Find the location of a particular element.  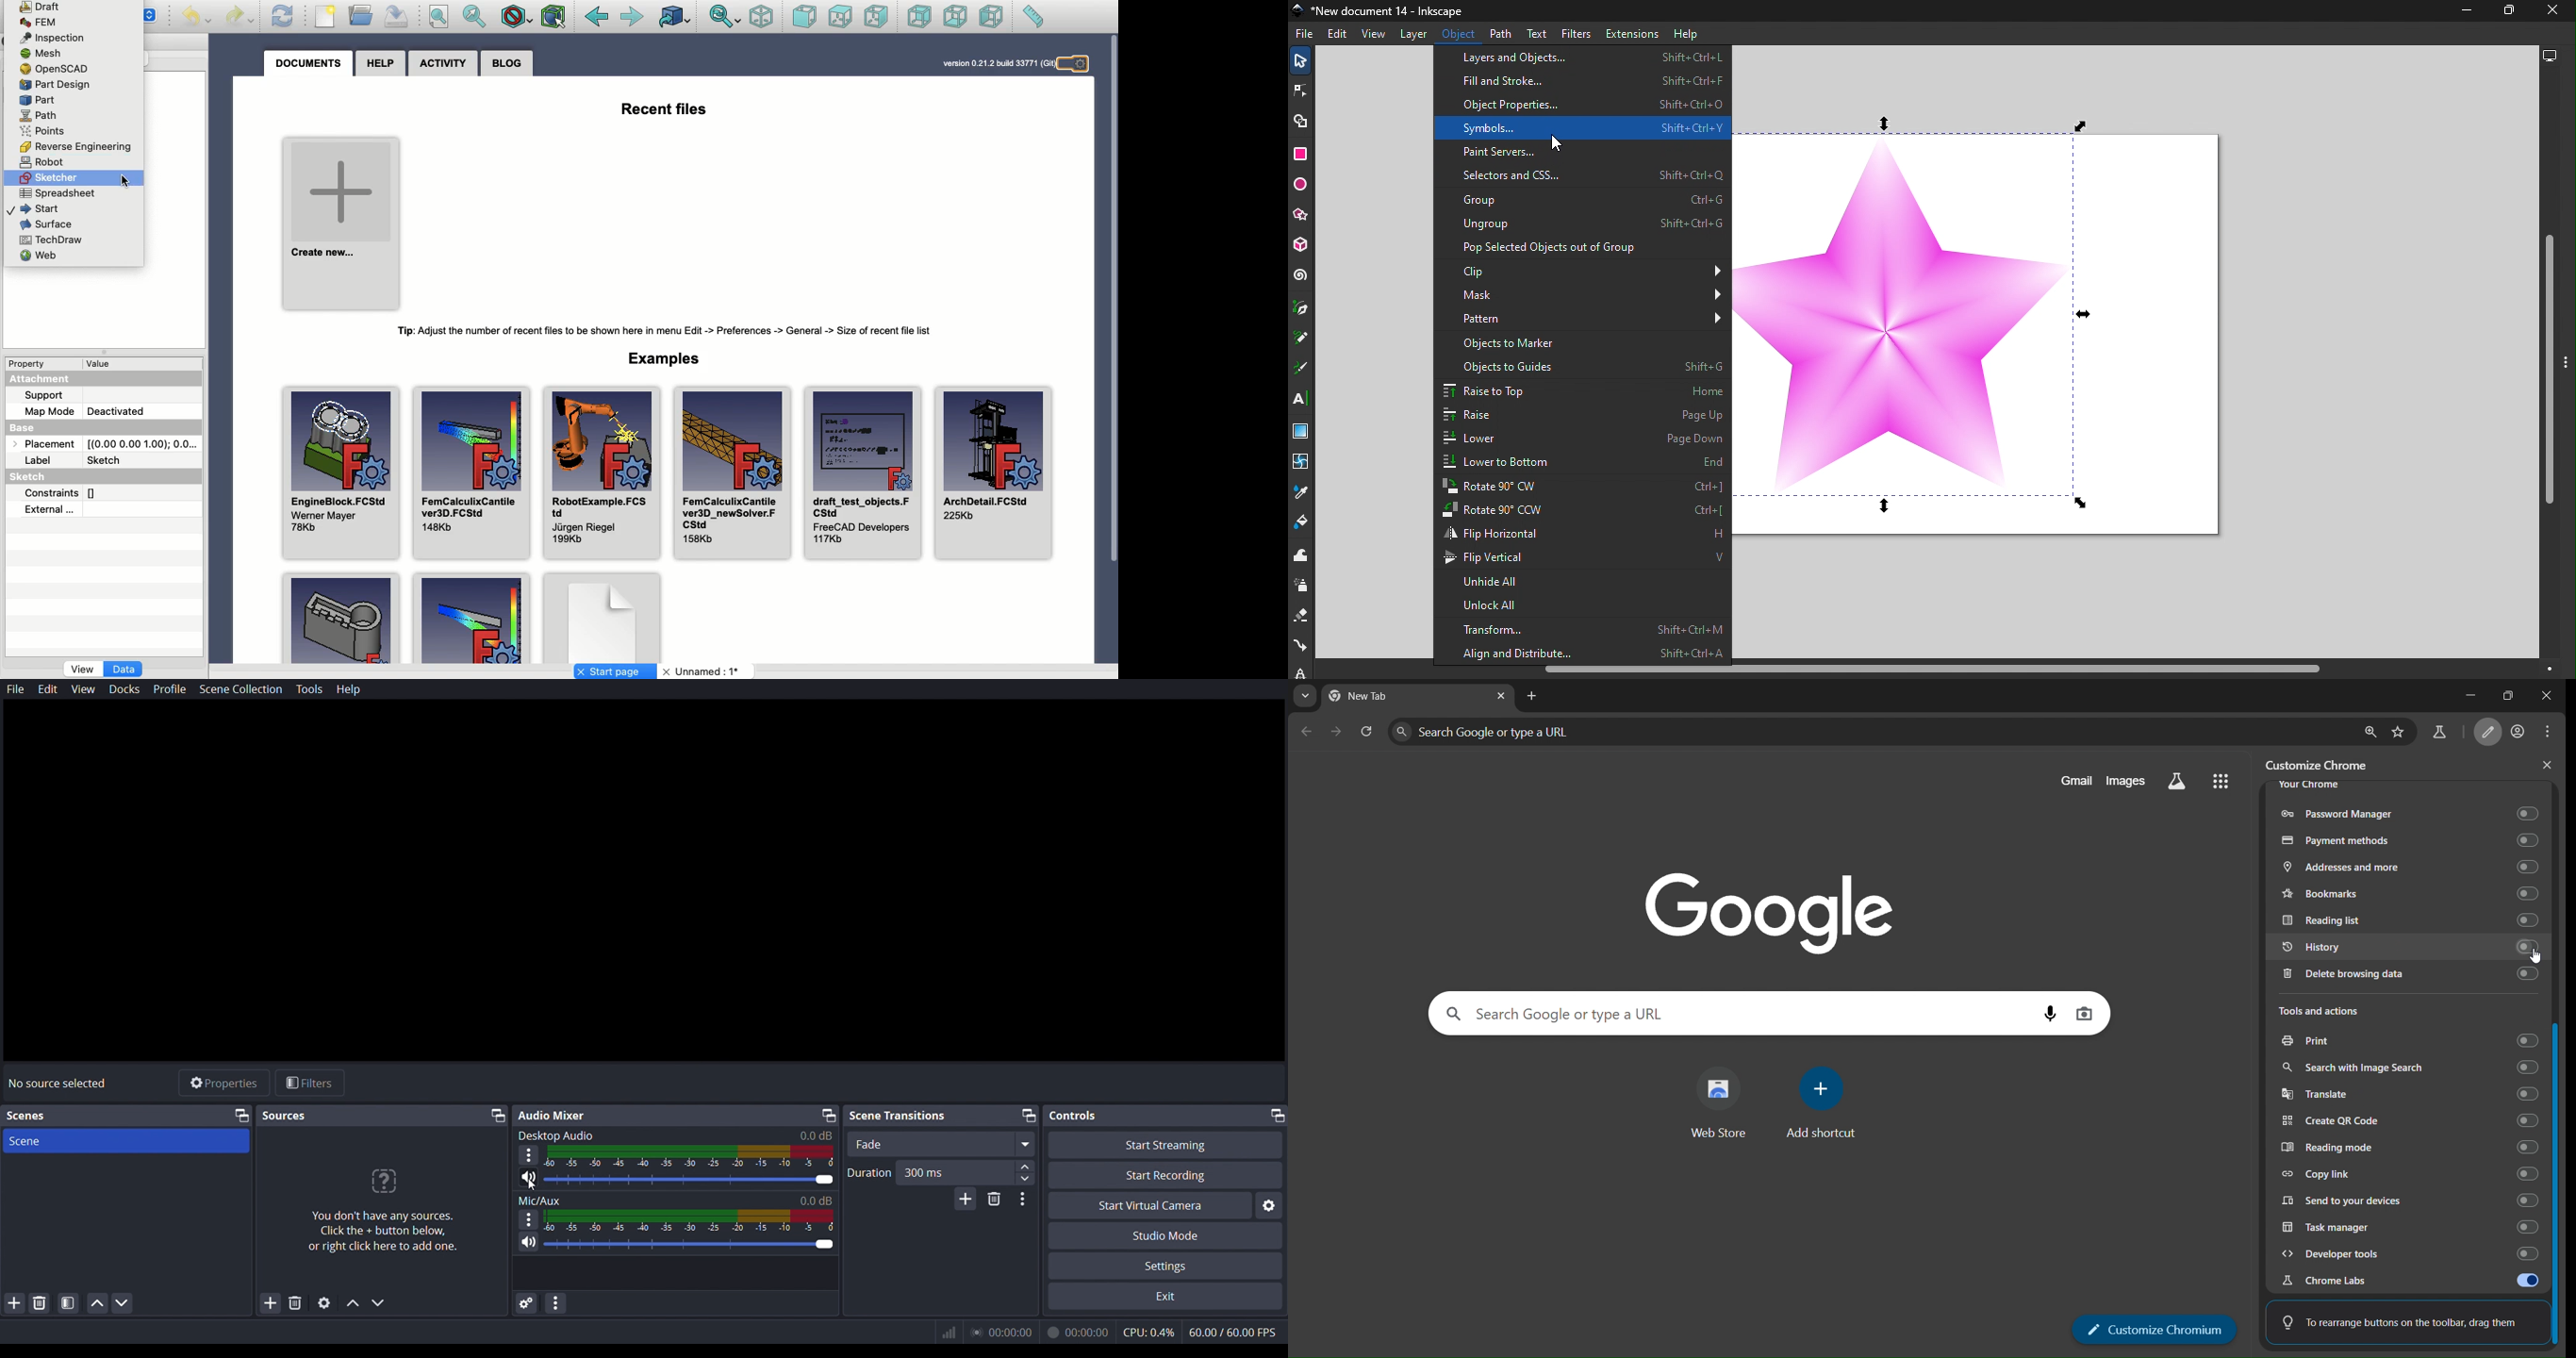

Down arrow is located at coordinates (153, 21).